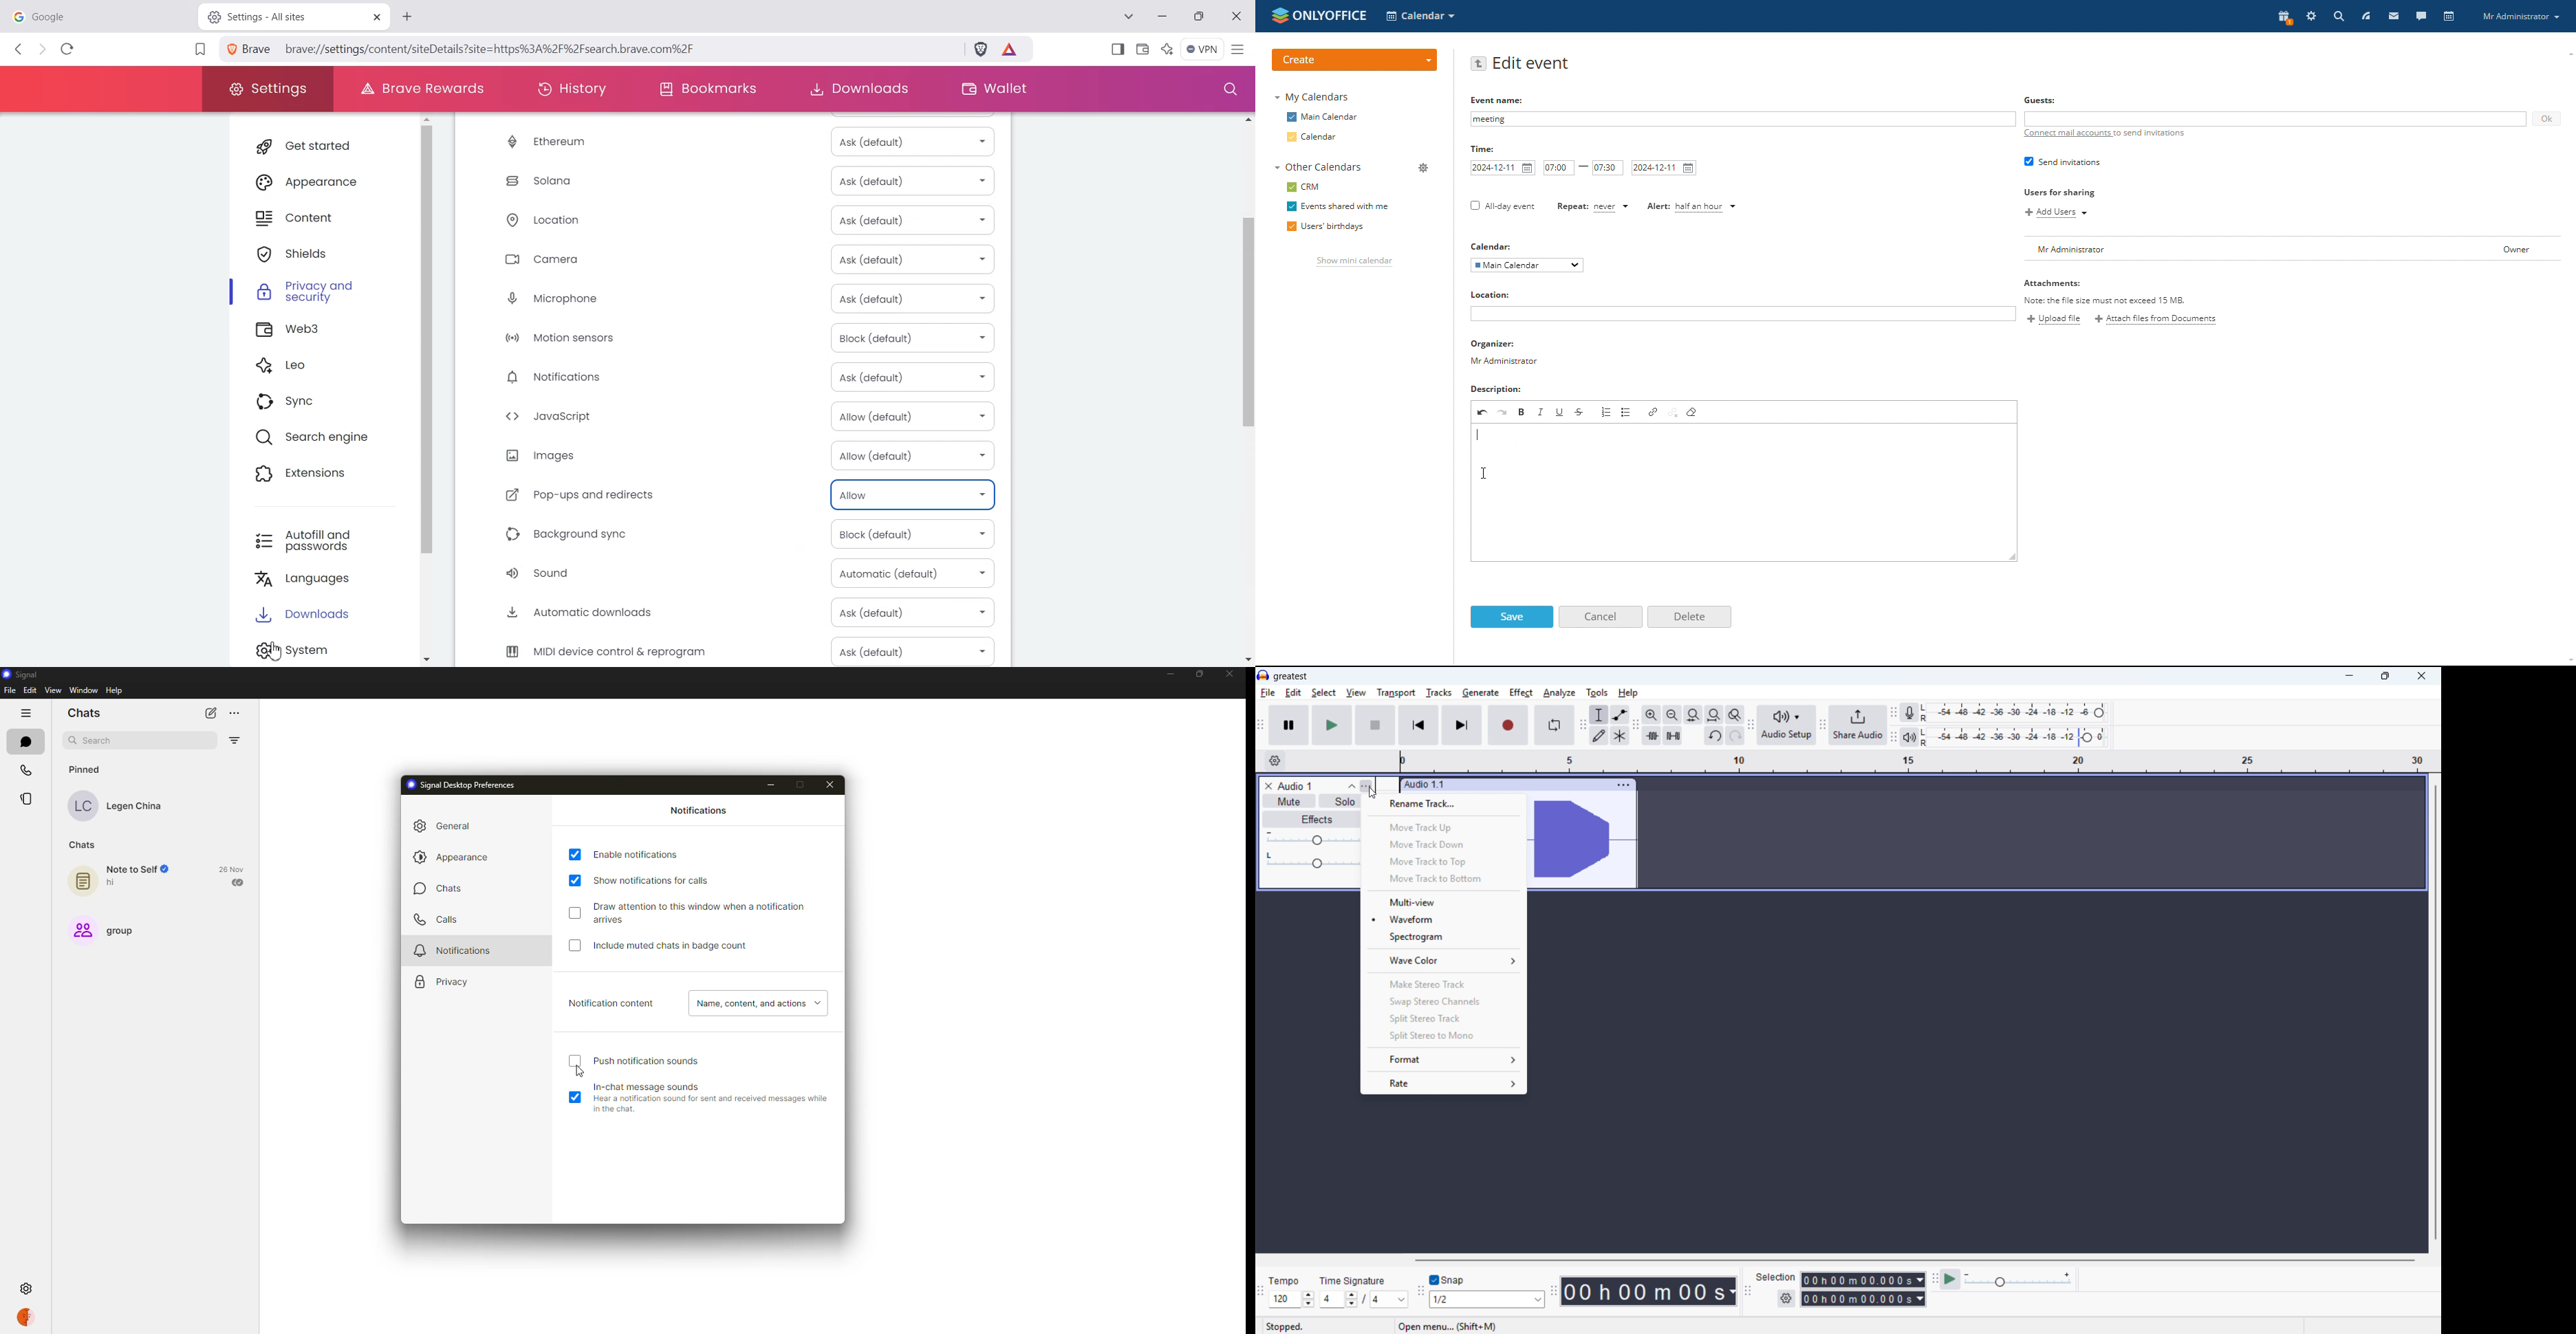 This screenshot has height=1344, width=2576. What do you see at coordinates (1011, 51) in the screenshot?
I see `Brave Reward` at bounding box center [1011, 51].